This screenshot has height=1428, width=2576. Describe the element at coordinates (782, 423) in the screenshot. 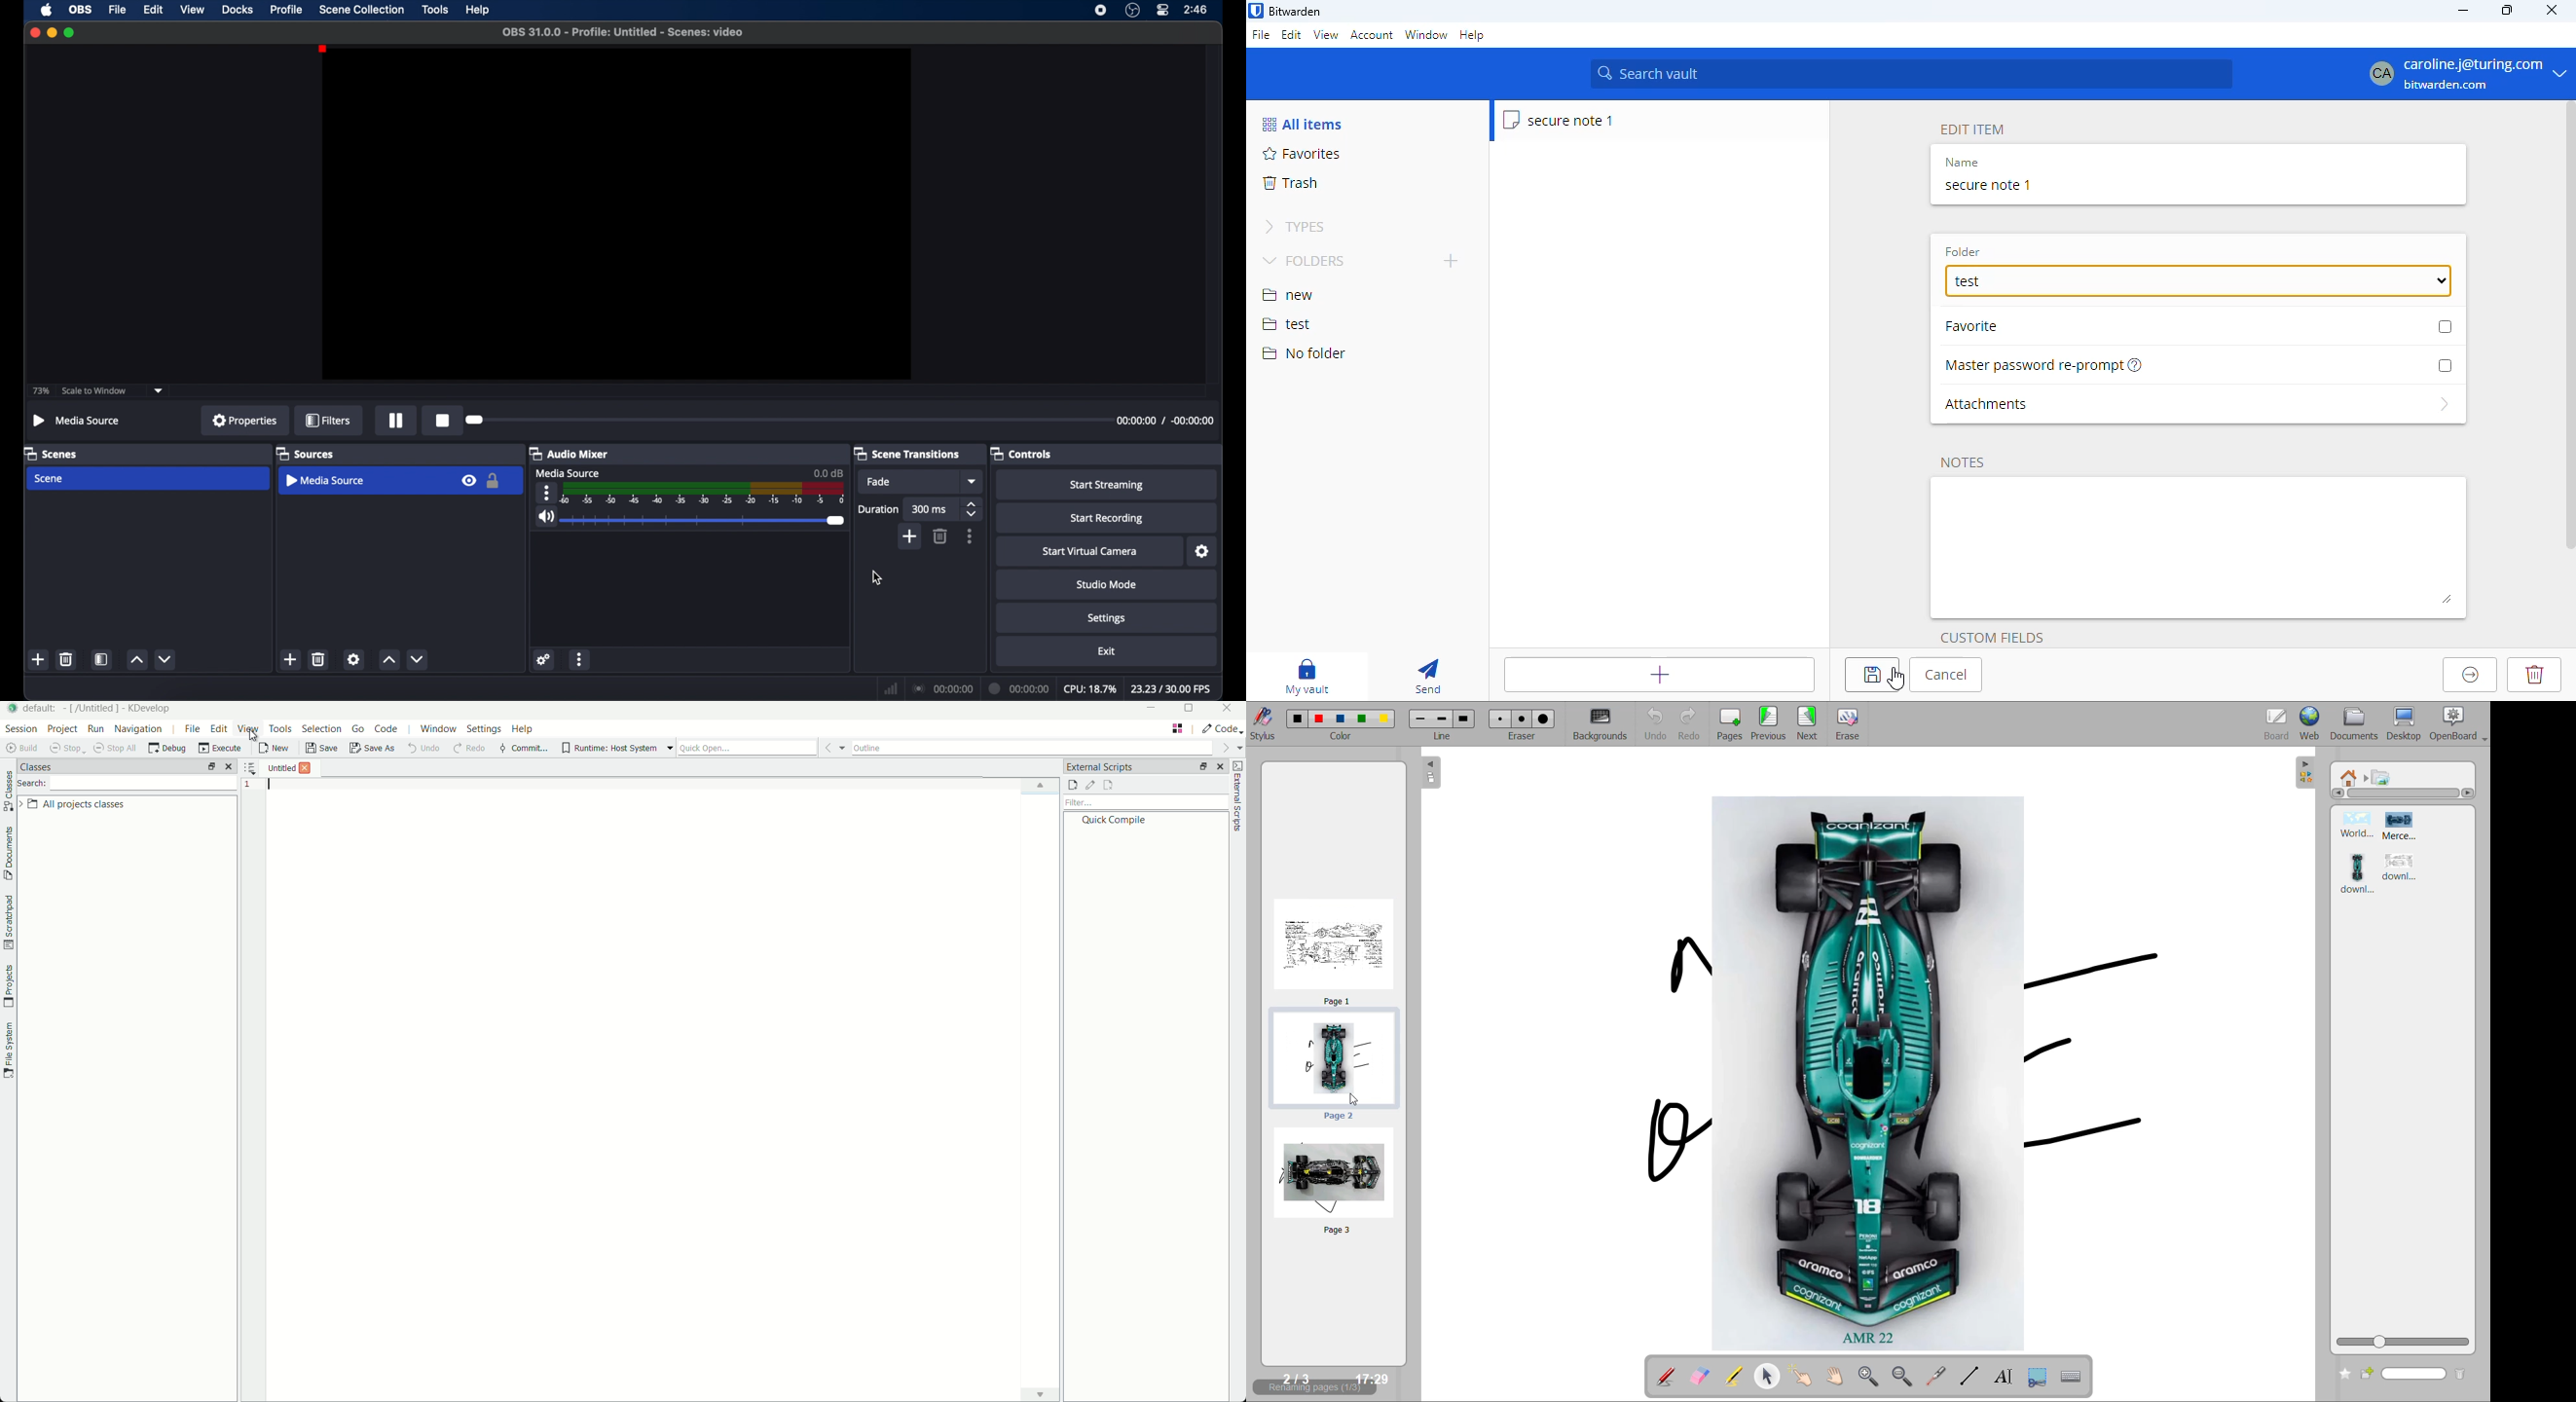

I see `marker` at that location.